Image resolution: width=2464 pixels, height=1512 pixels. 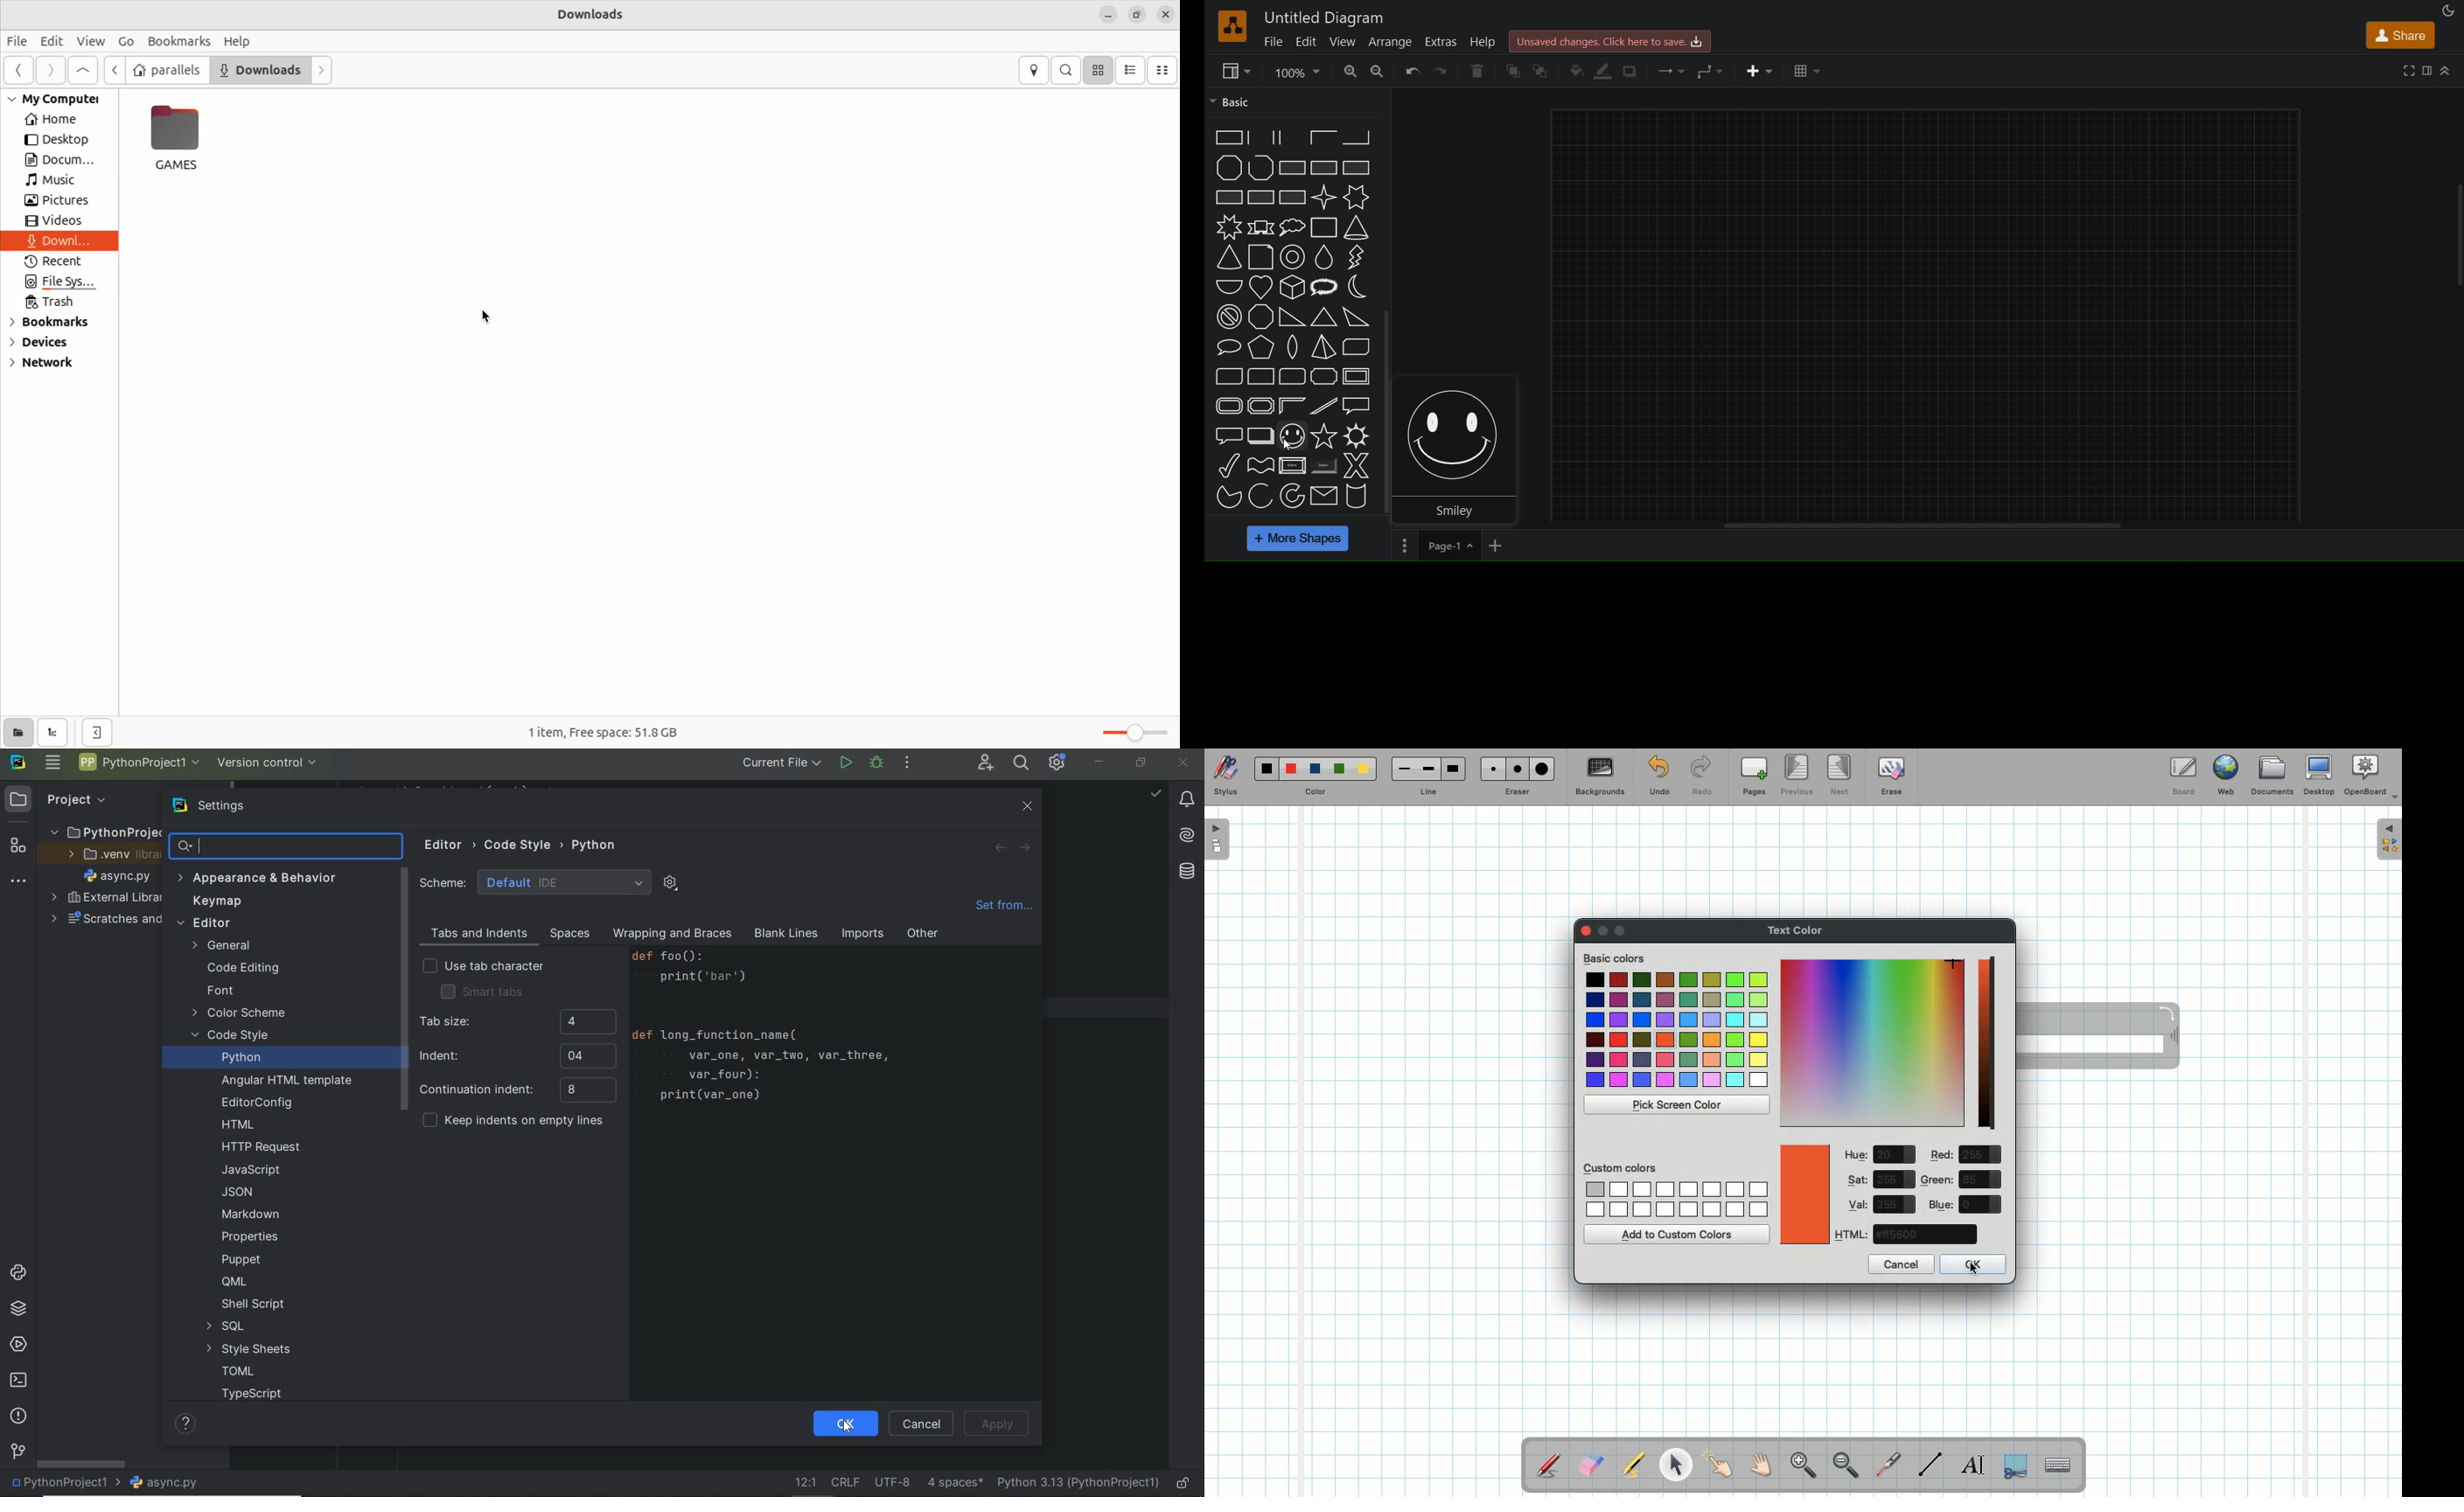 What do you see at coordinates (1358, 376) in the screenshot?
I see `frame` at bounding box center [1358, 376].